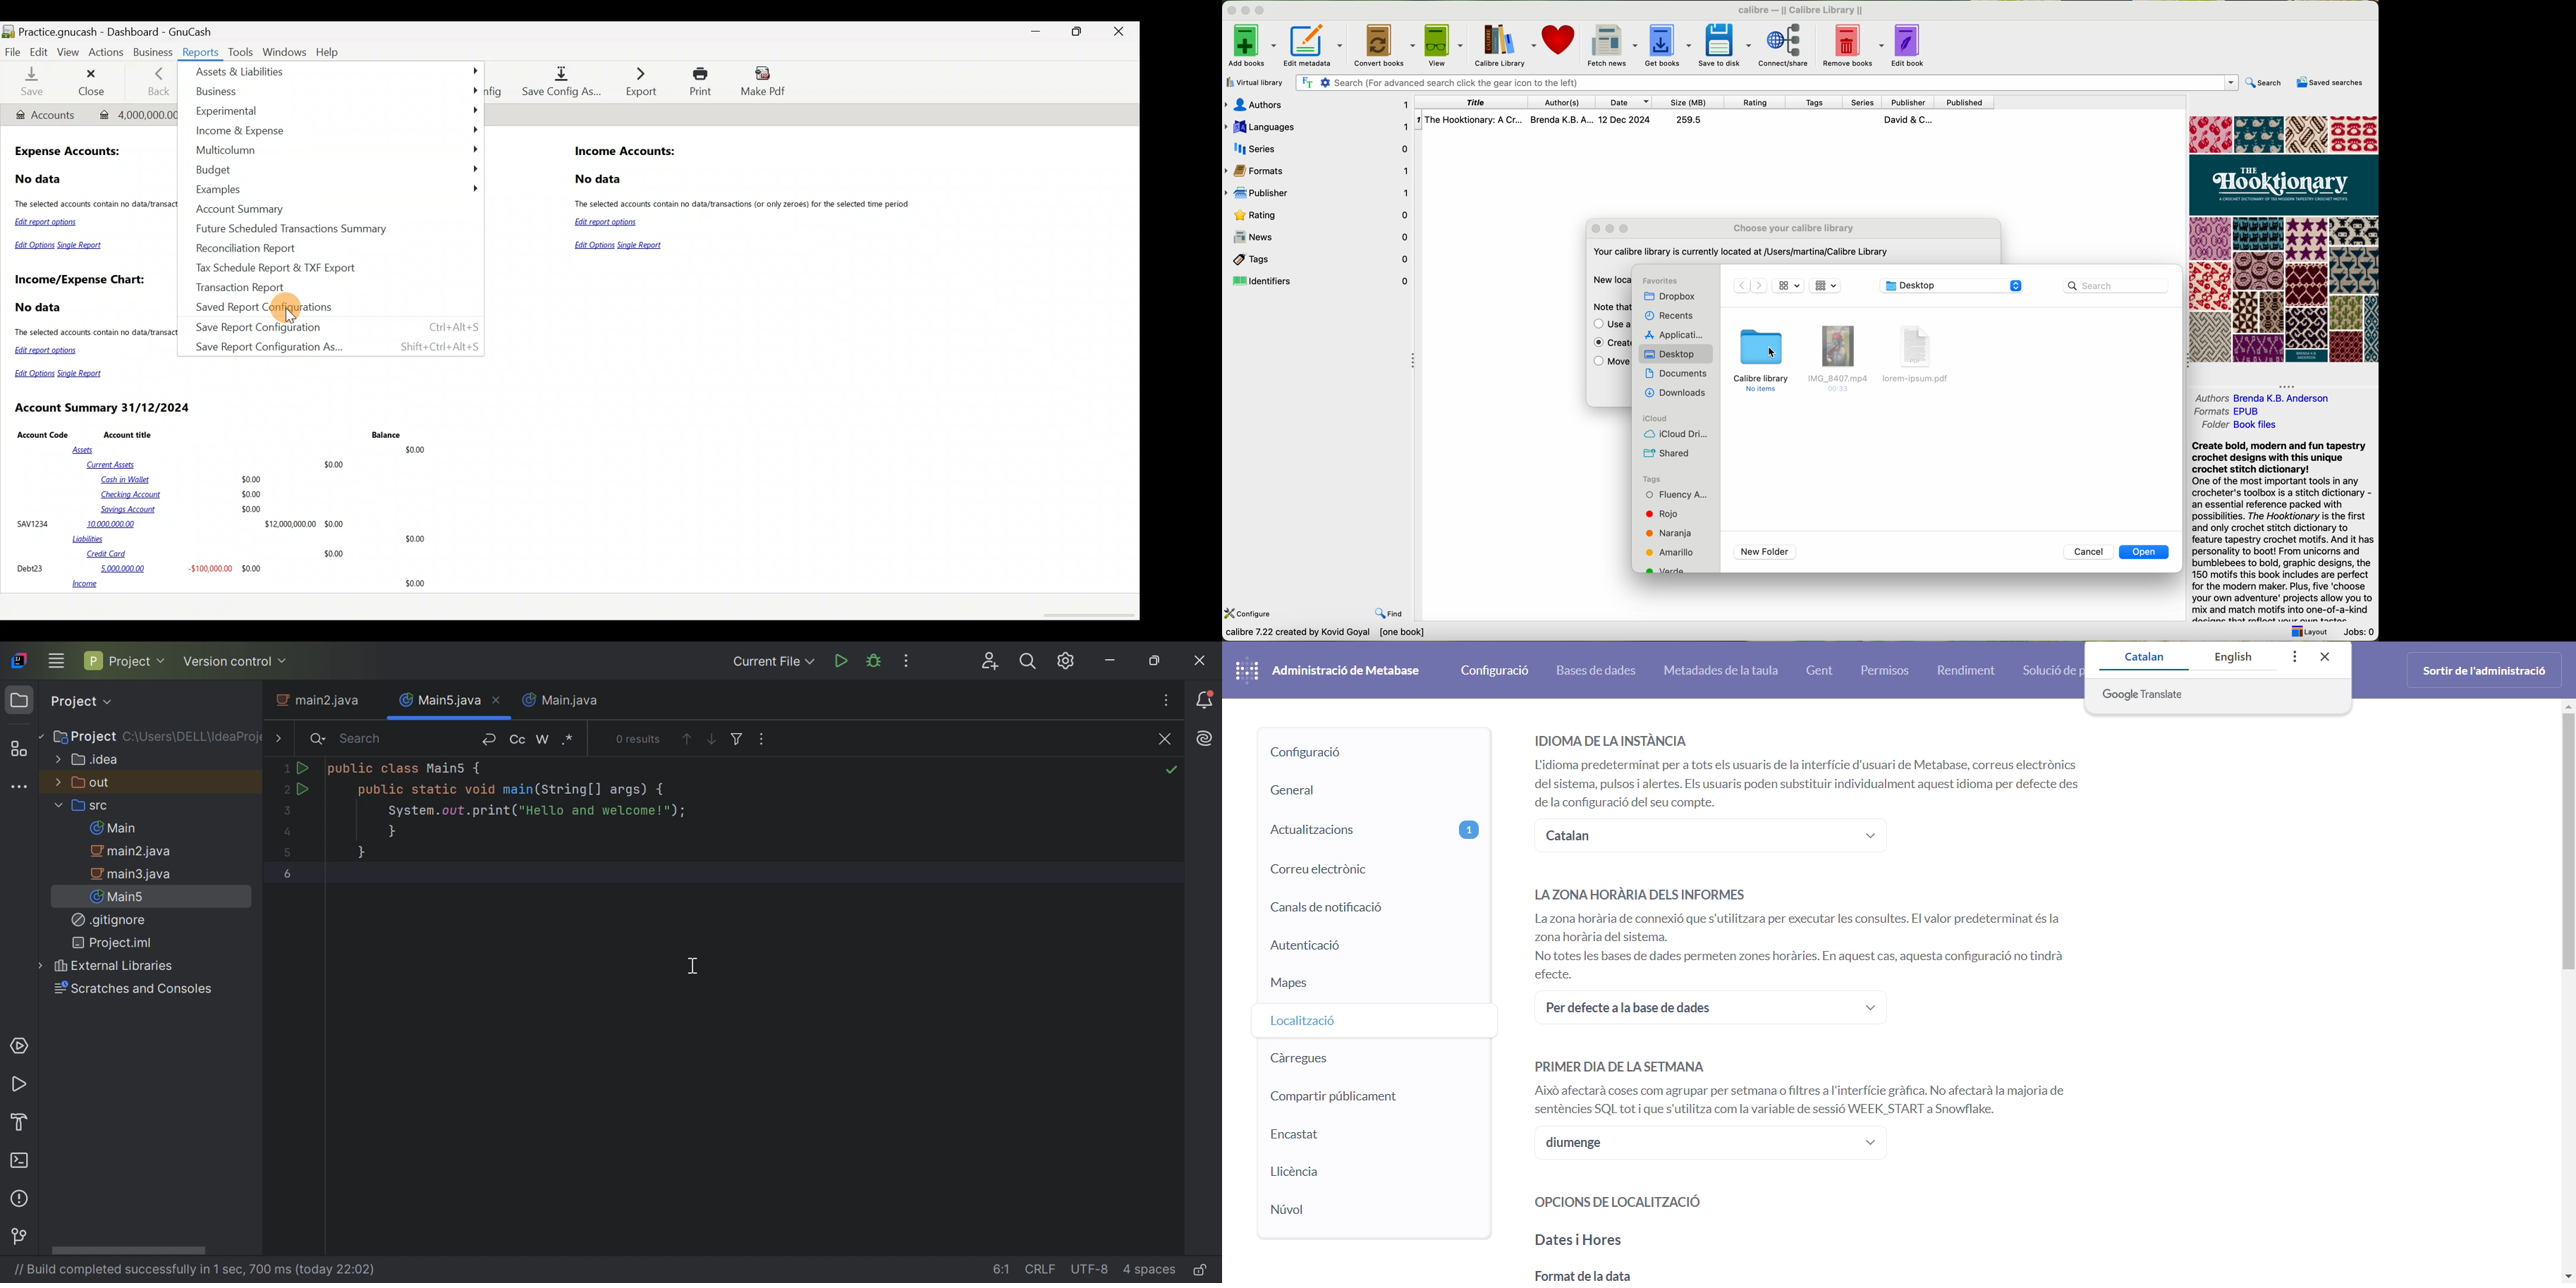  What do you see at coordinates (767, 83) in the screenshot?
I see `Make pdf` at bounding box center [767, 83].